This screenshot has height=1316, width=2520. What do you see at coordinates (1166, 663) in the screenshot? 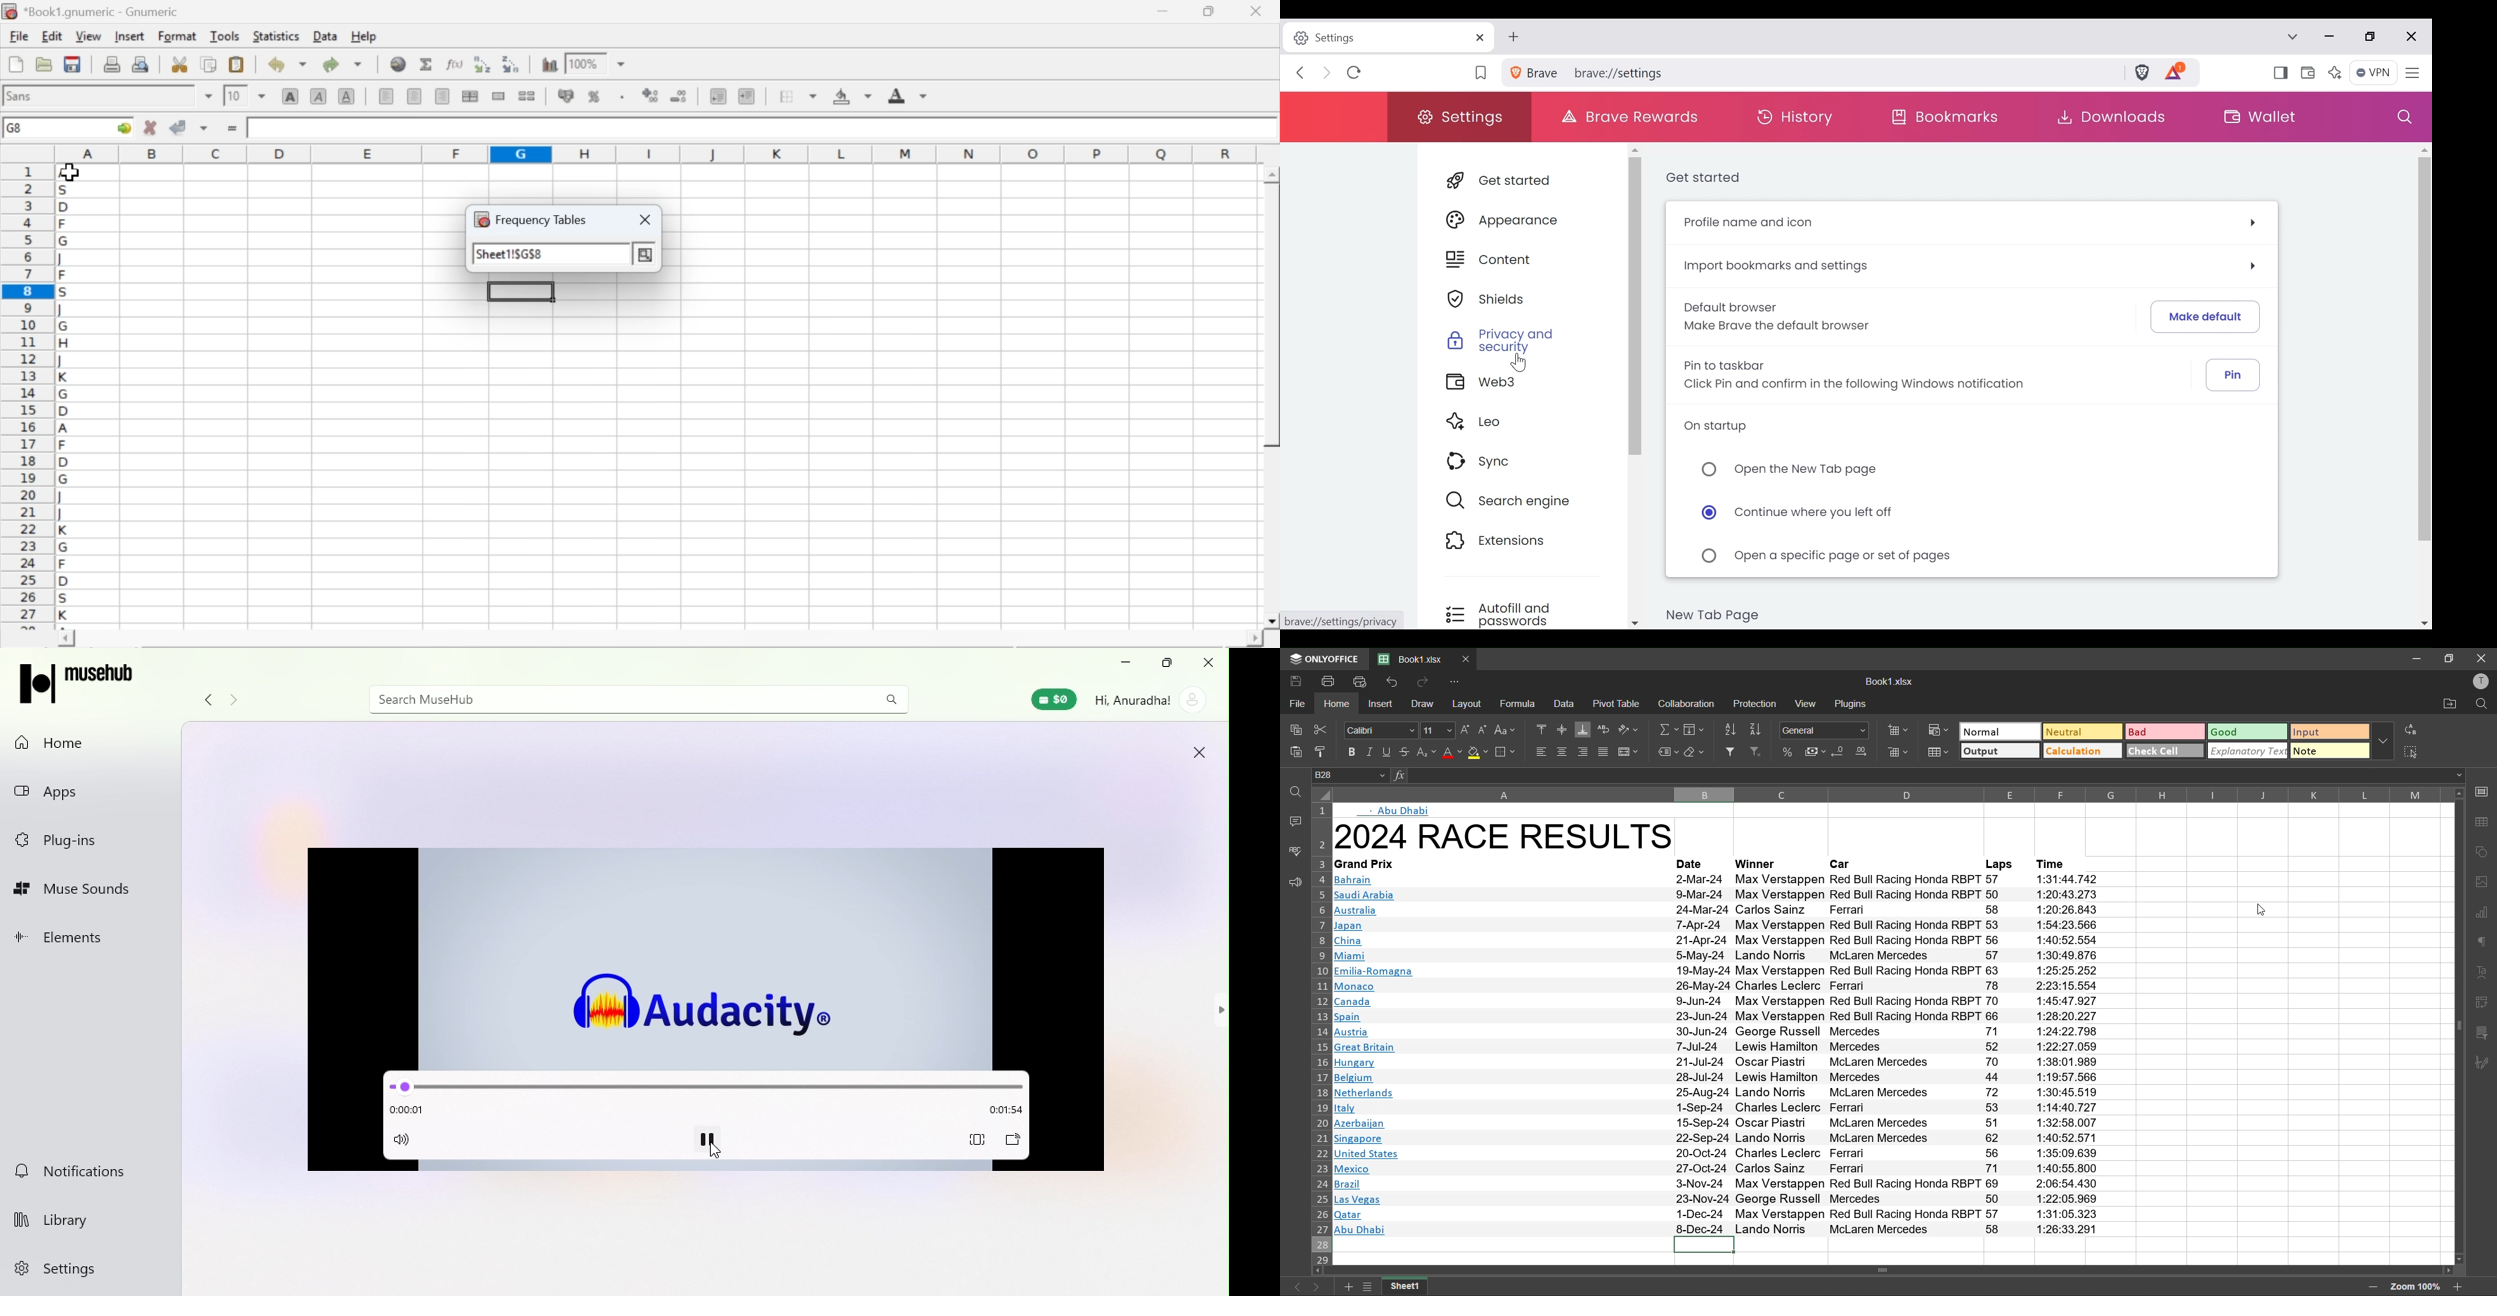
I see `Maximize` at bounding box center [1166, 663].